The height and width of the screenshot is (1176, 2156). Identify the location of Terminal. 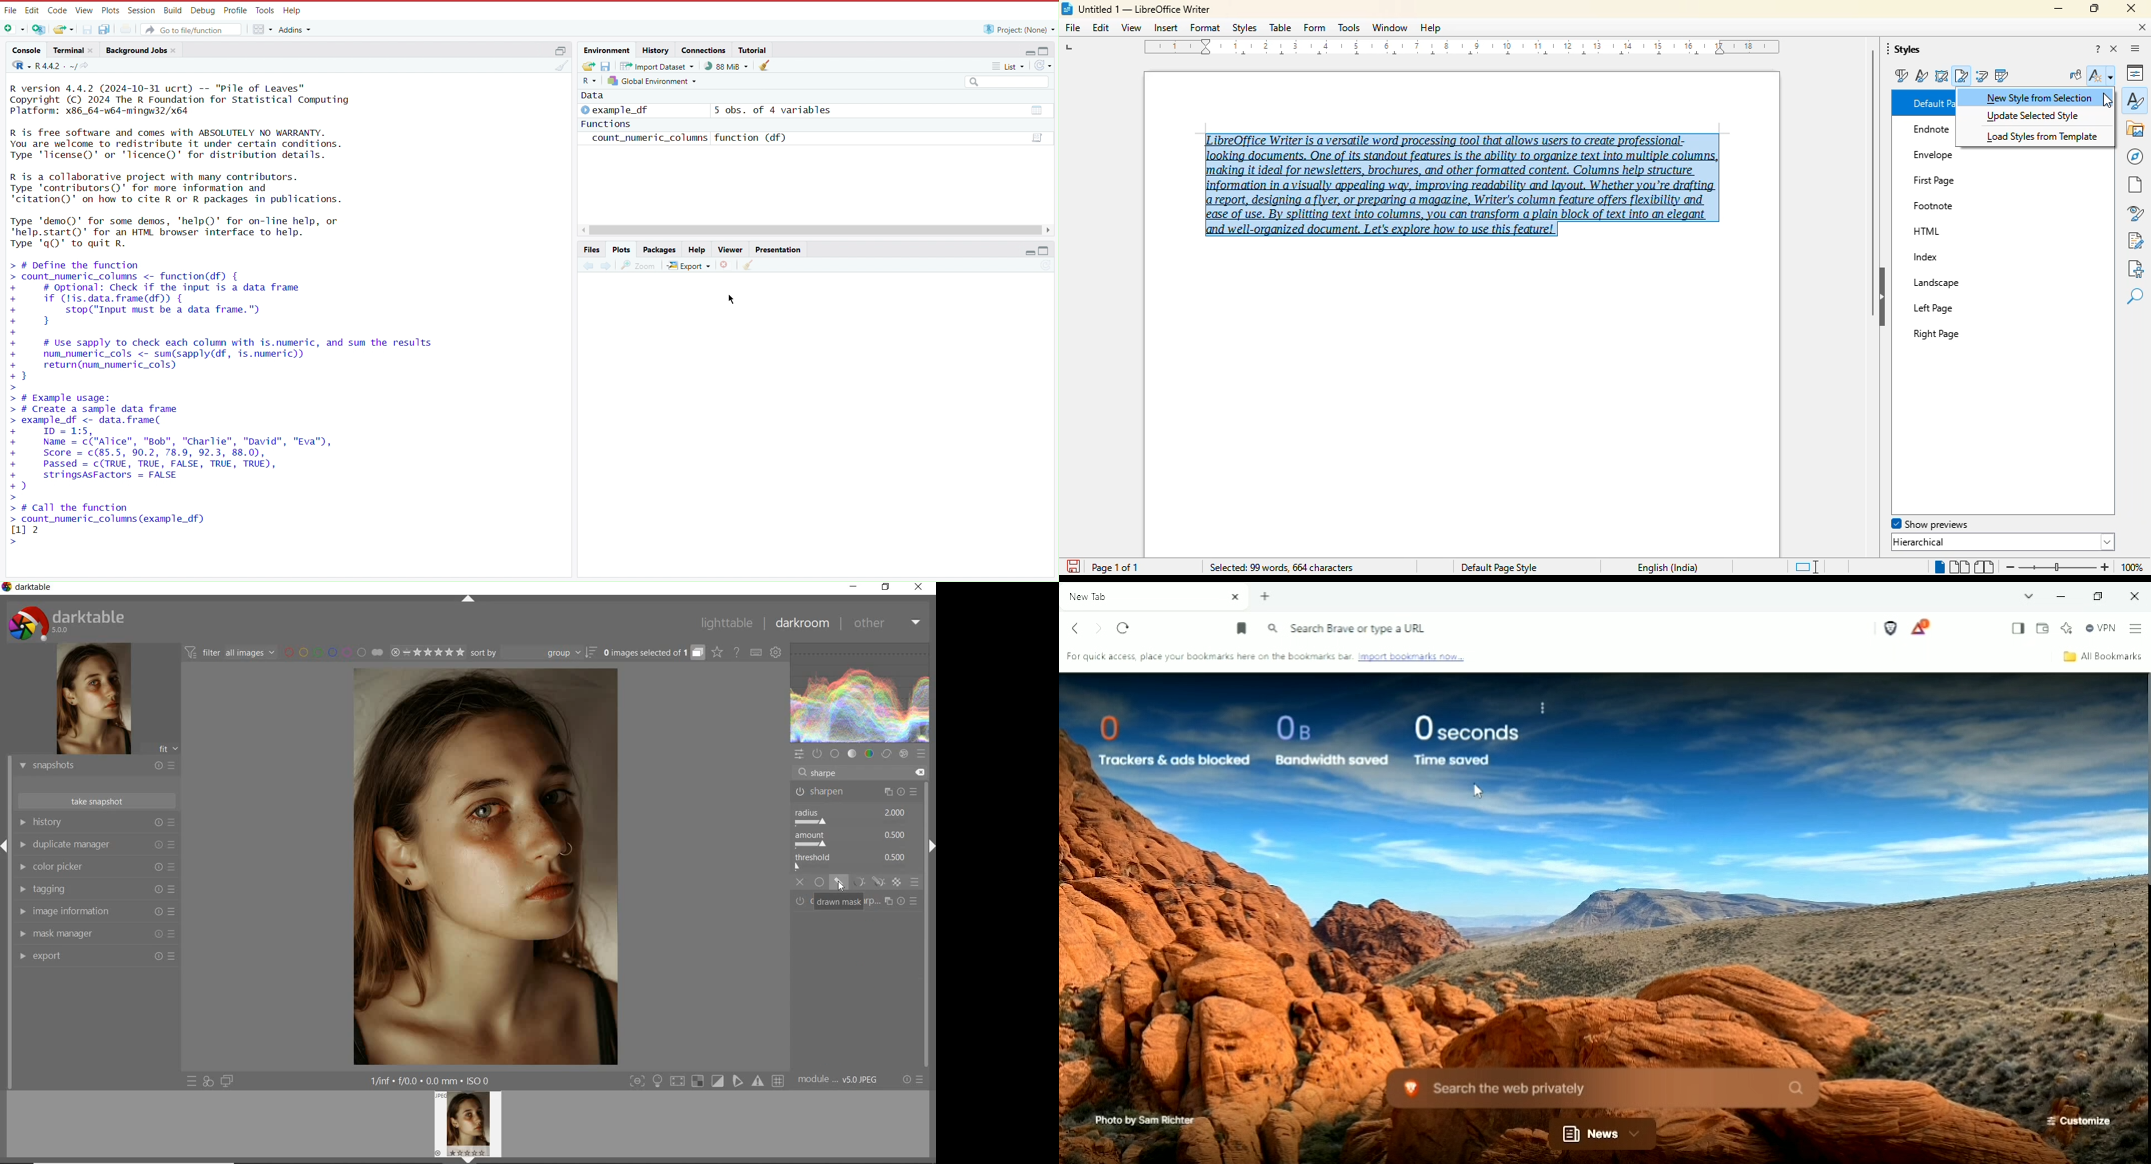
(73, 50).